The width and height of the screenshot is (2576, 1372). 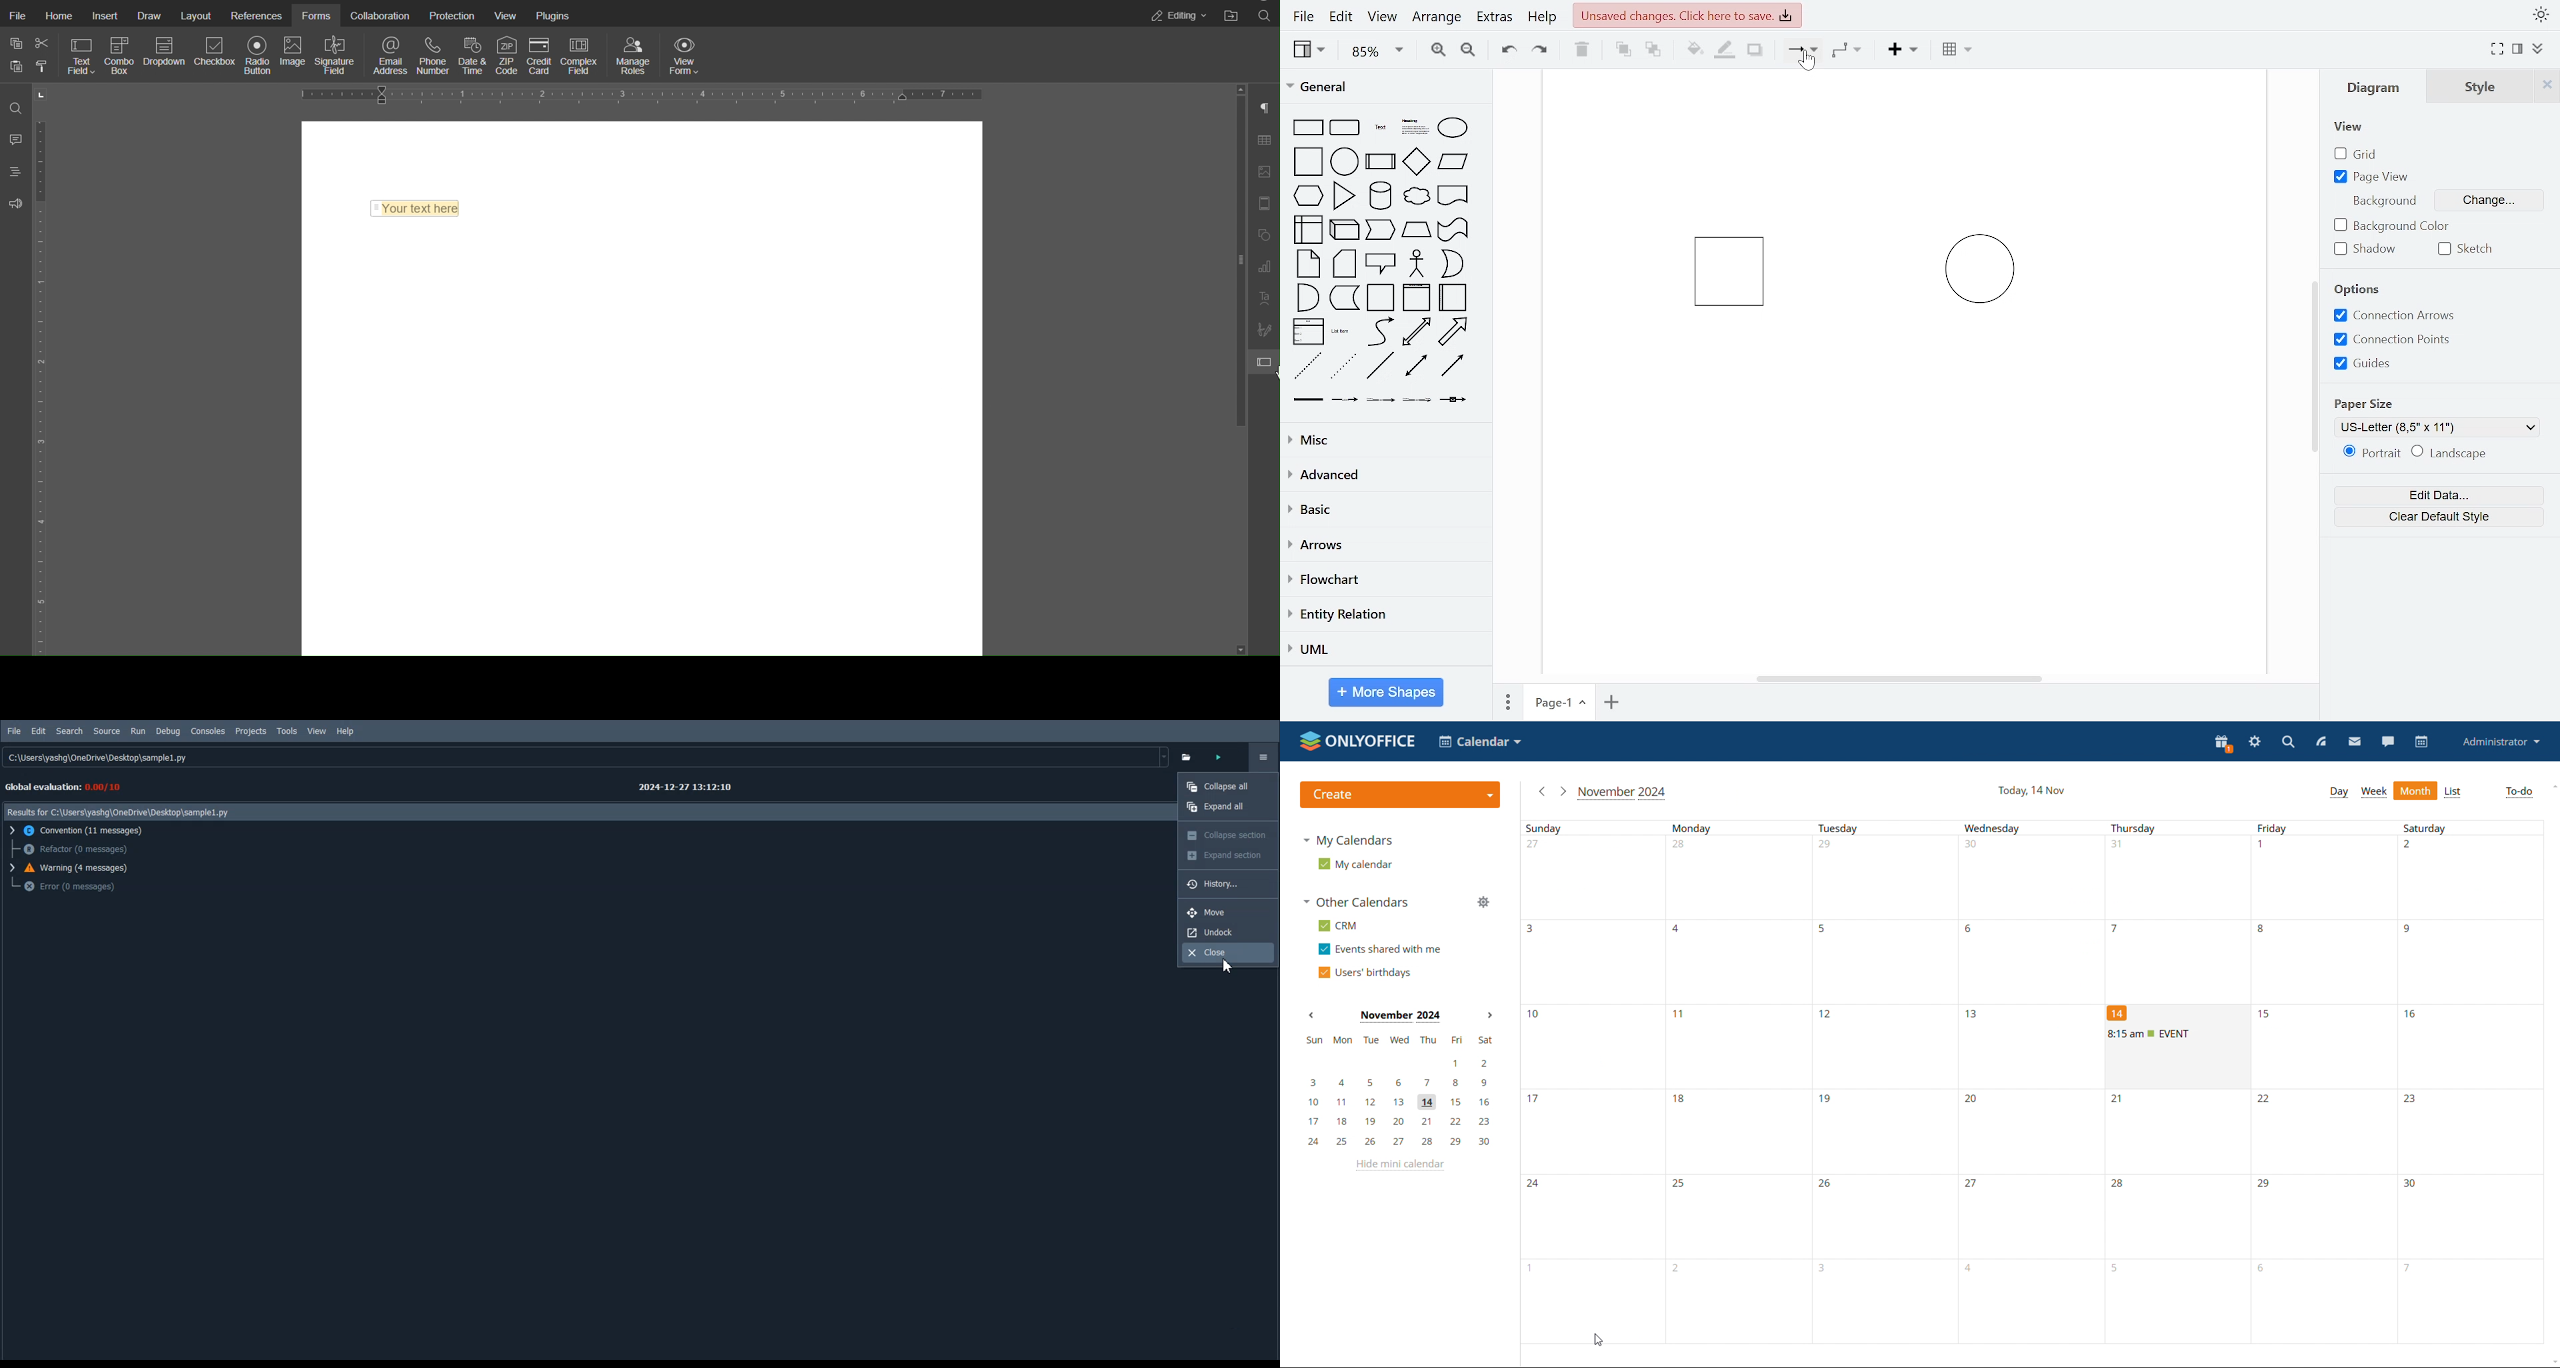 I want to click on mail, so click(x=2354, y=741).